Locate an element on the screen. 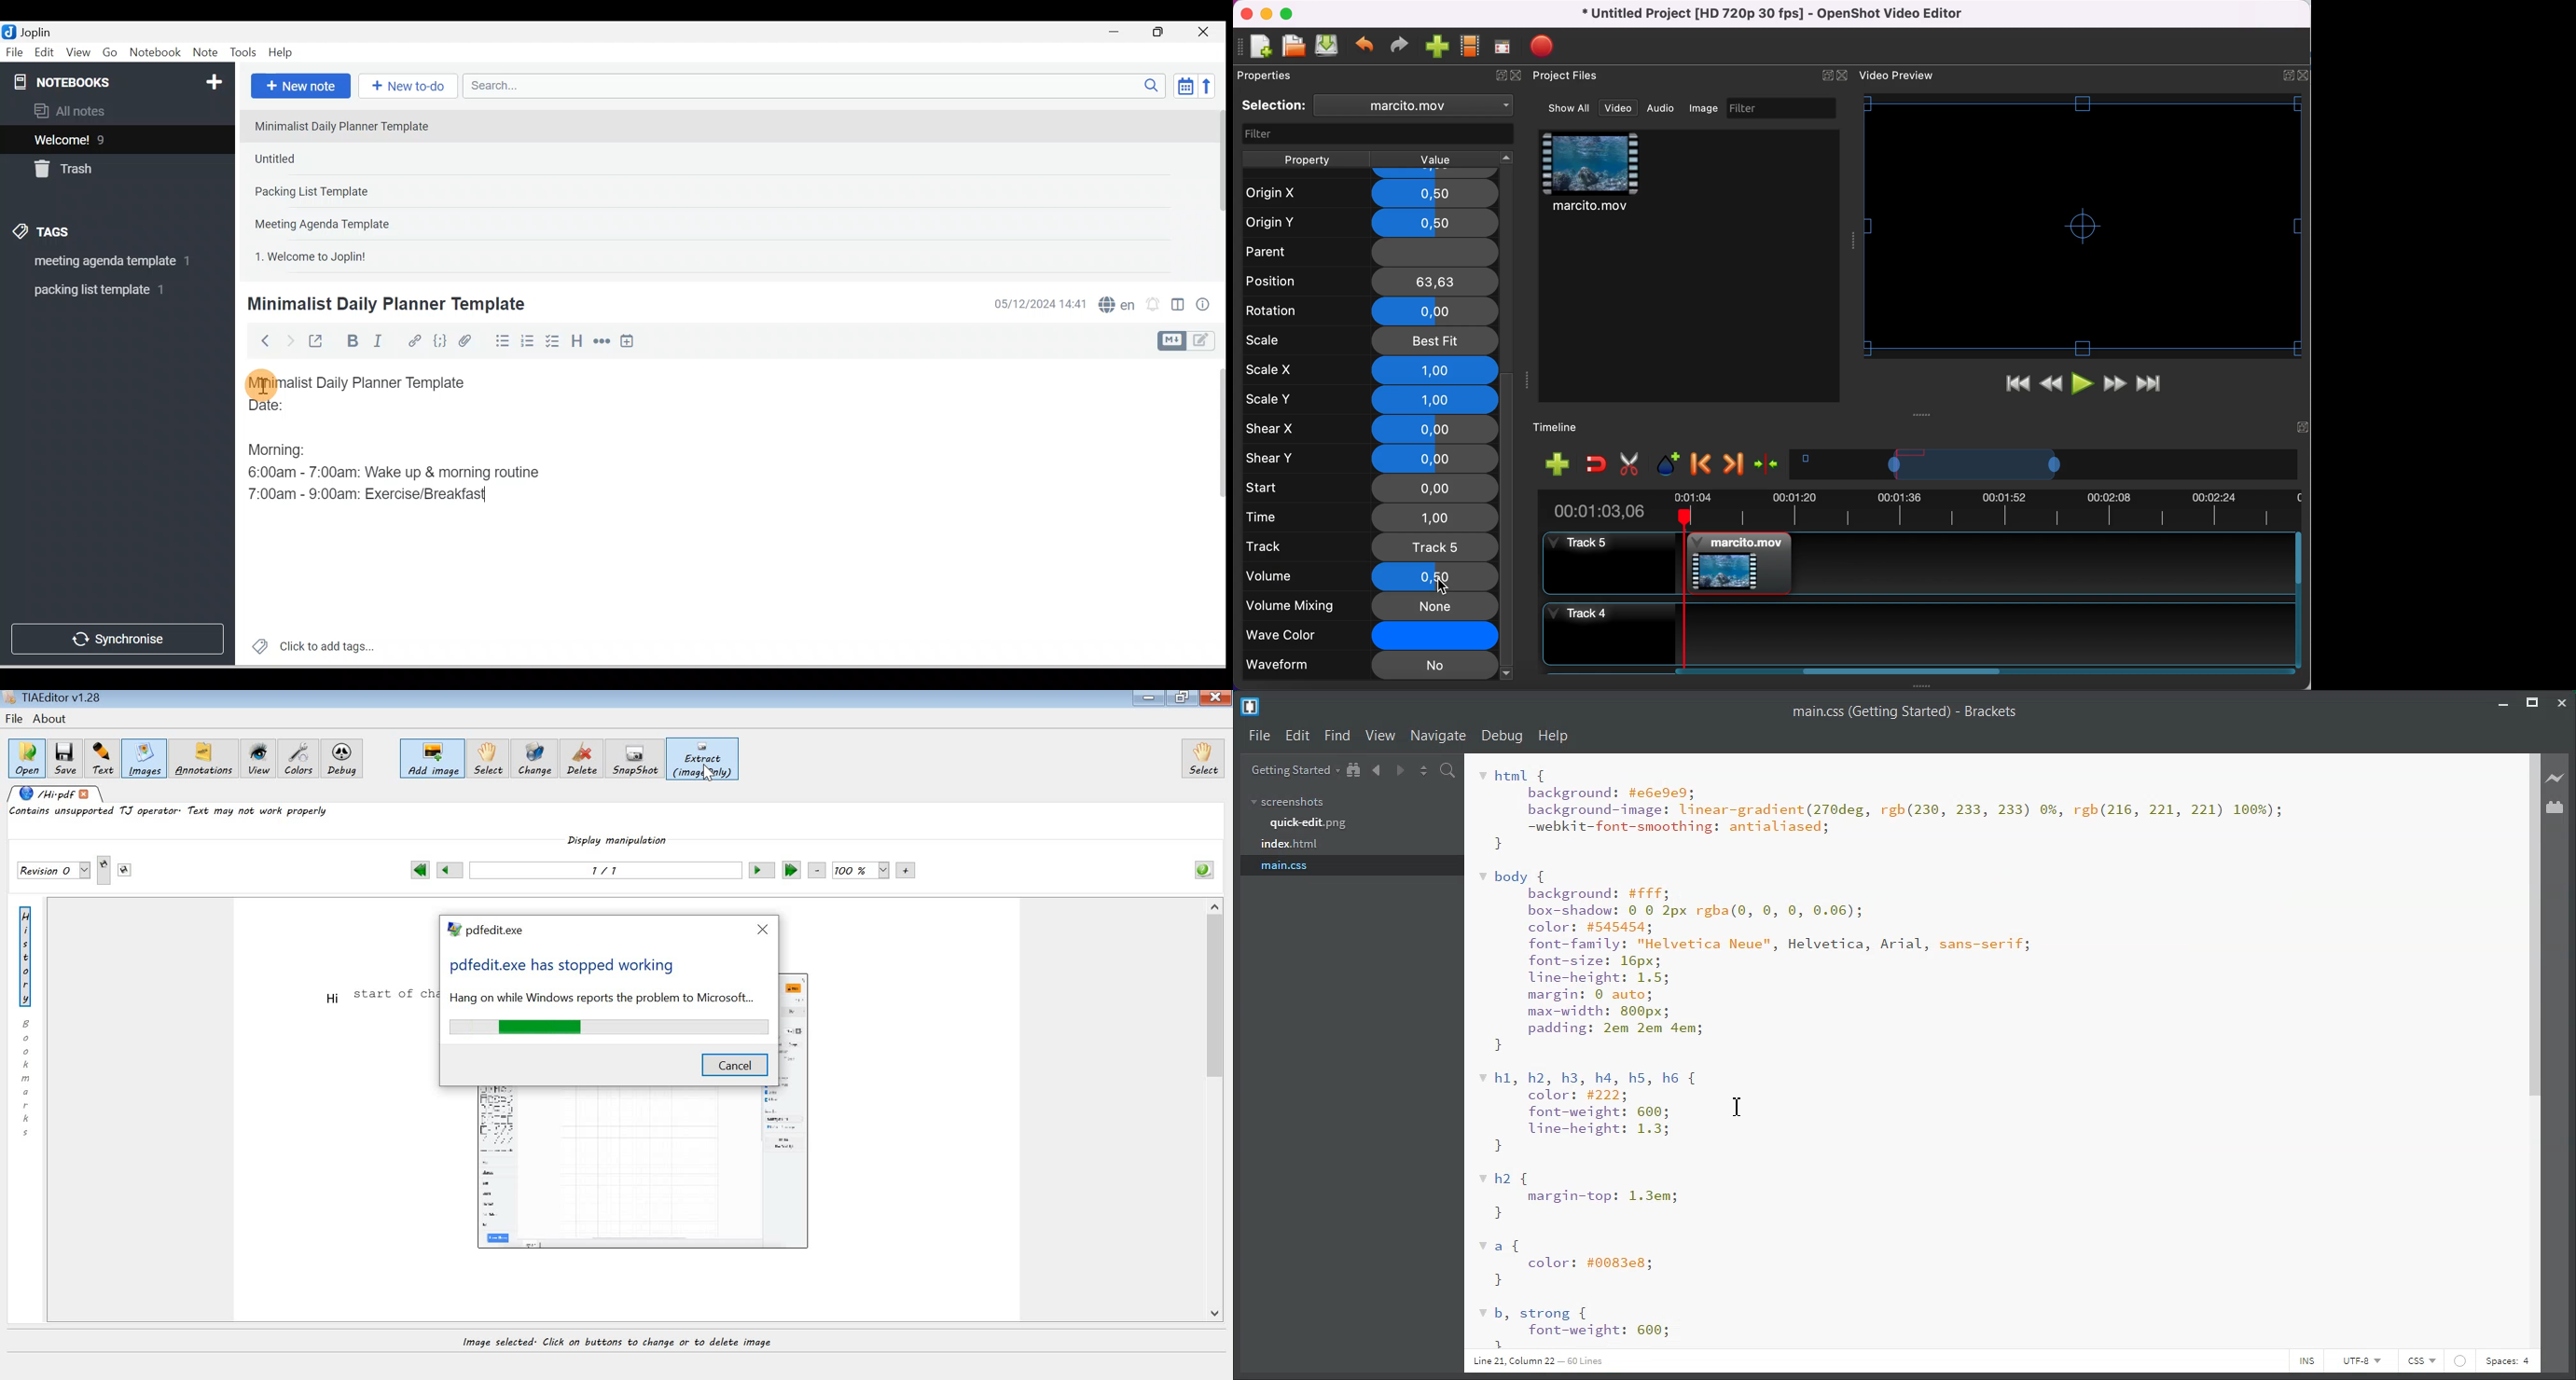 This screenshot has height=1400, width=2576. timeline is located at coordinates (1563, 428).